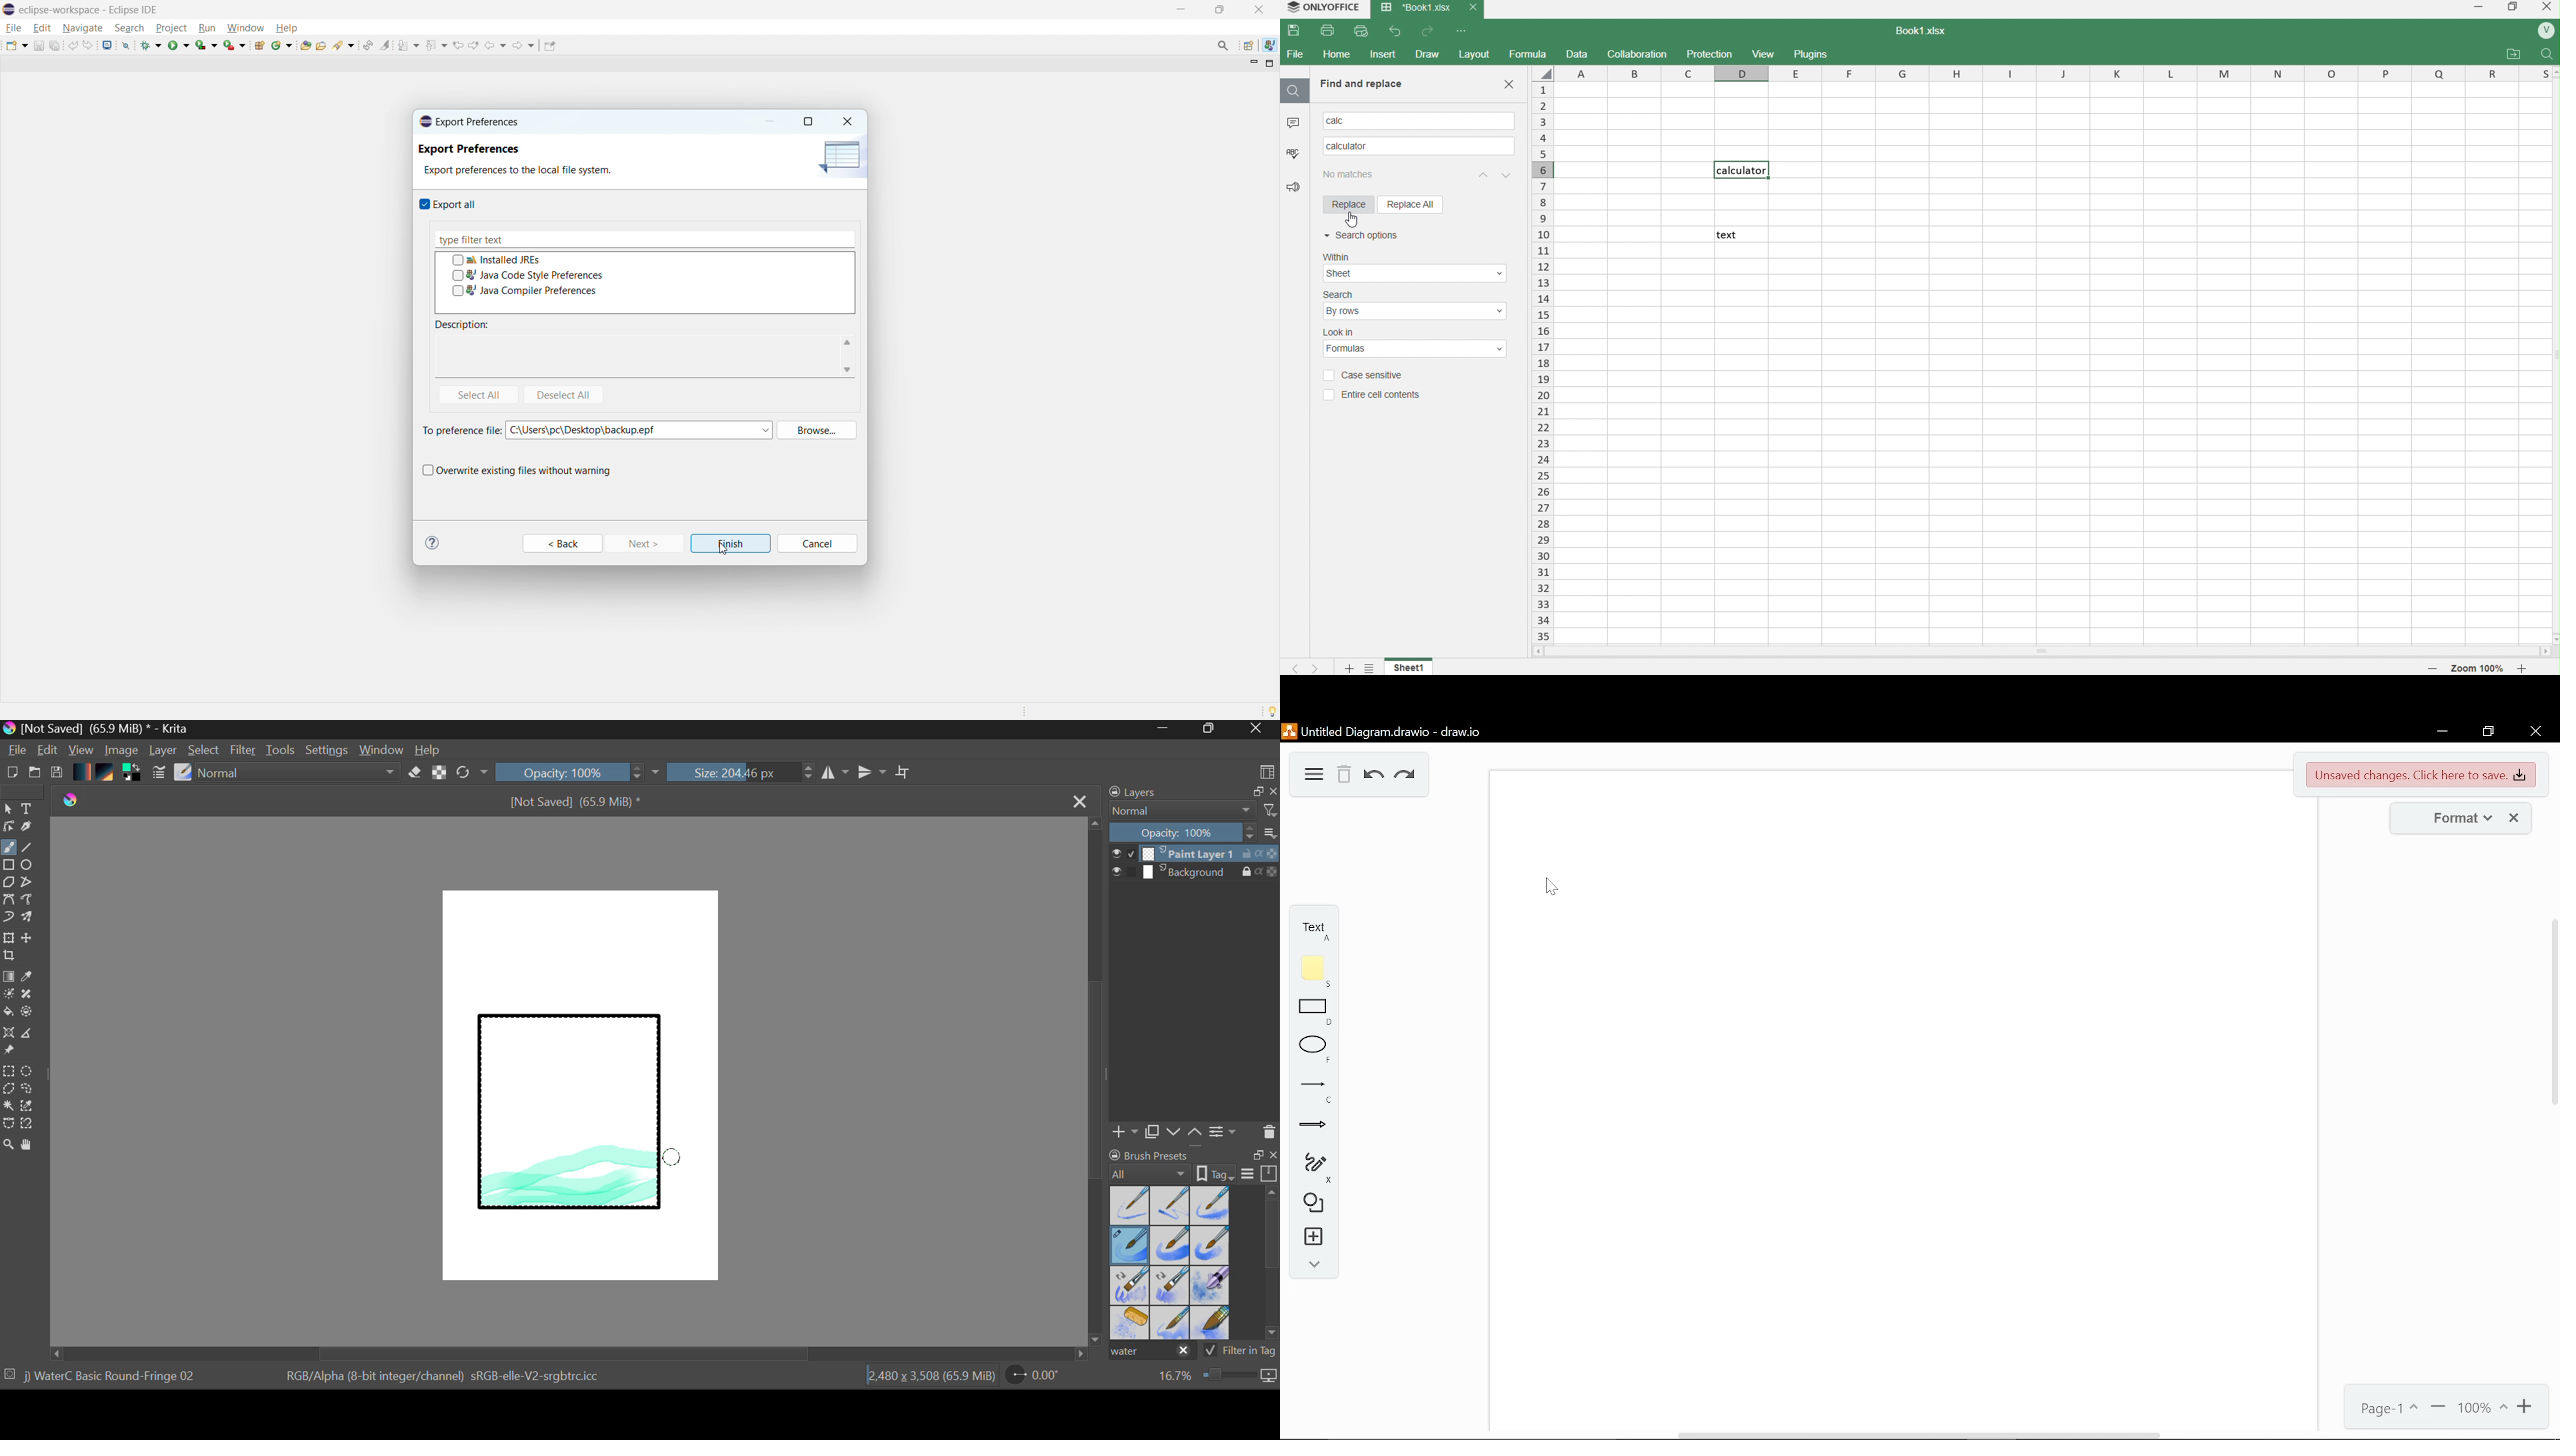  What do you see at coordinates (1417, 120) in the screenshot?
I see `searched text calc` at bounding box center [1417, 120].